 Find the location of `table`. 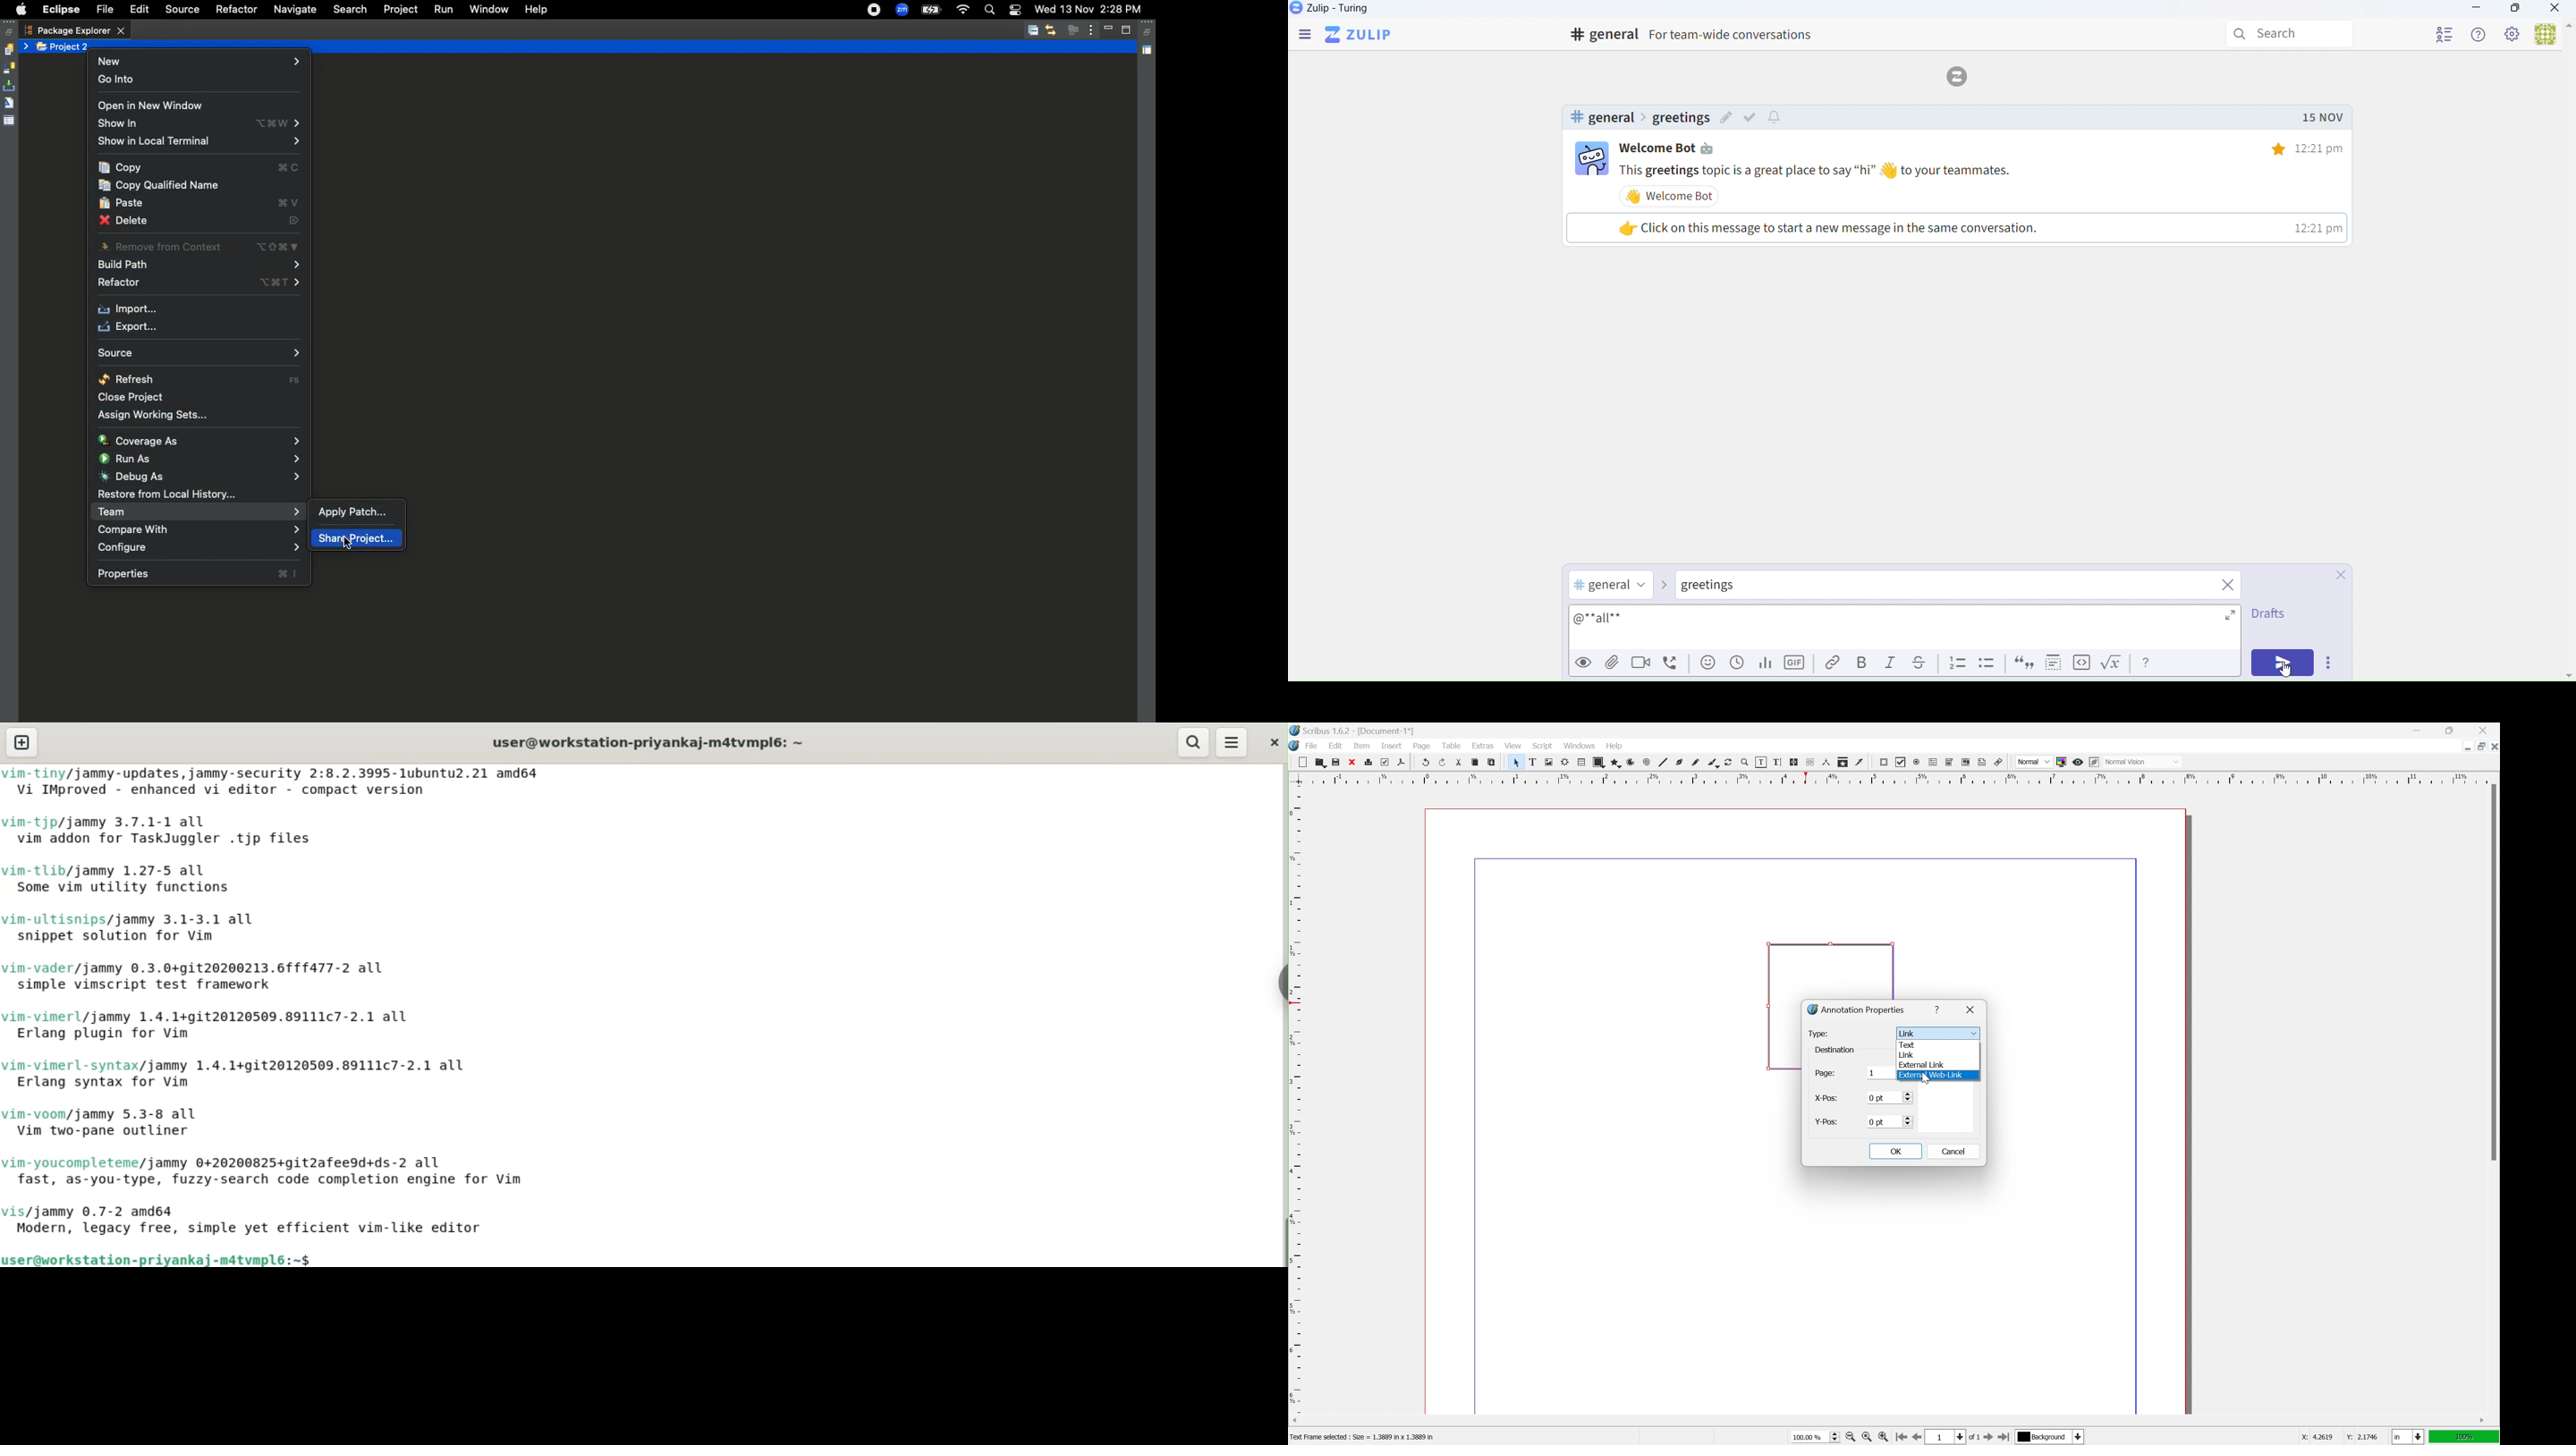

table is located at coordinates (1451, 745).